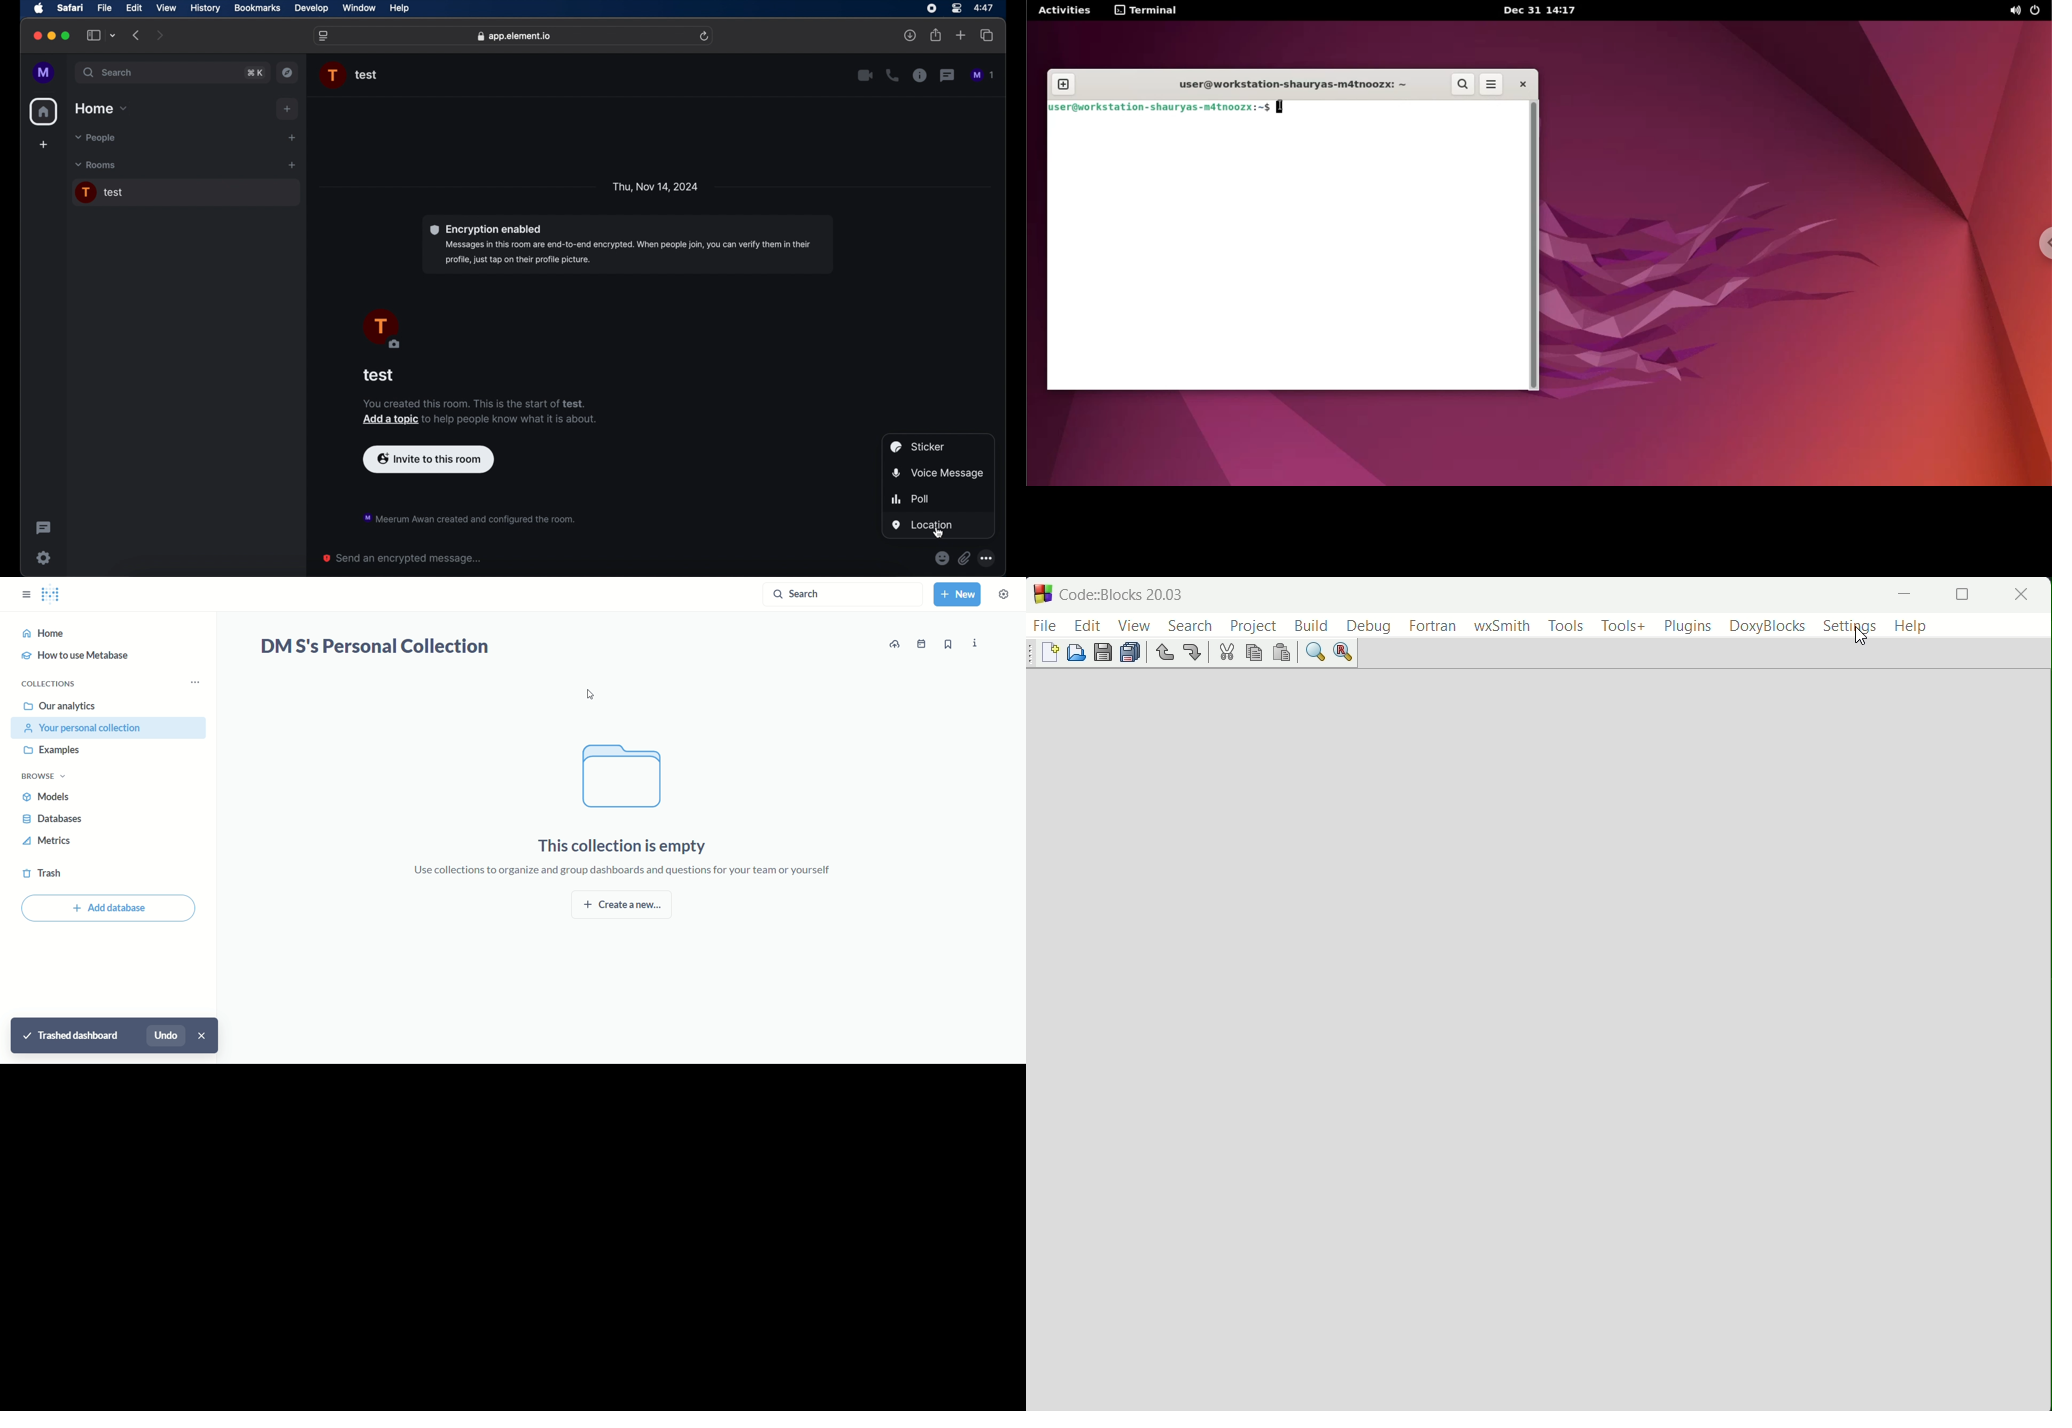 The height and width of the screenshot is (1428, 2072). What do you see at coordinates (1312, 625) in the screenshot?
I see `build` at bounding box center [1312, 625].